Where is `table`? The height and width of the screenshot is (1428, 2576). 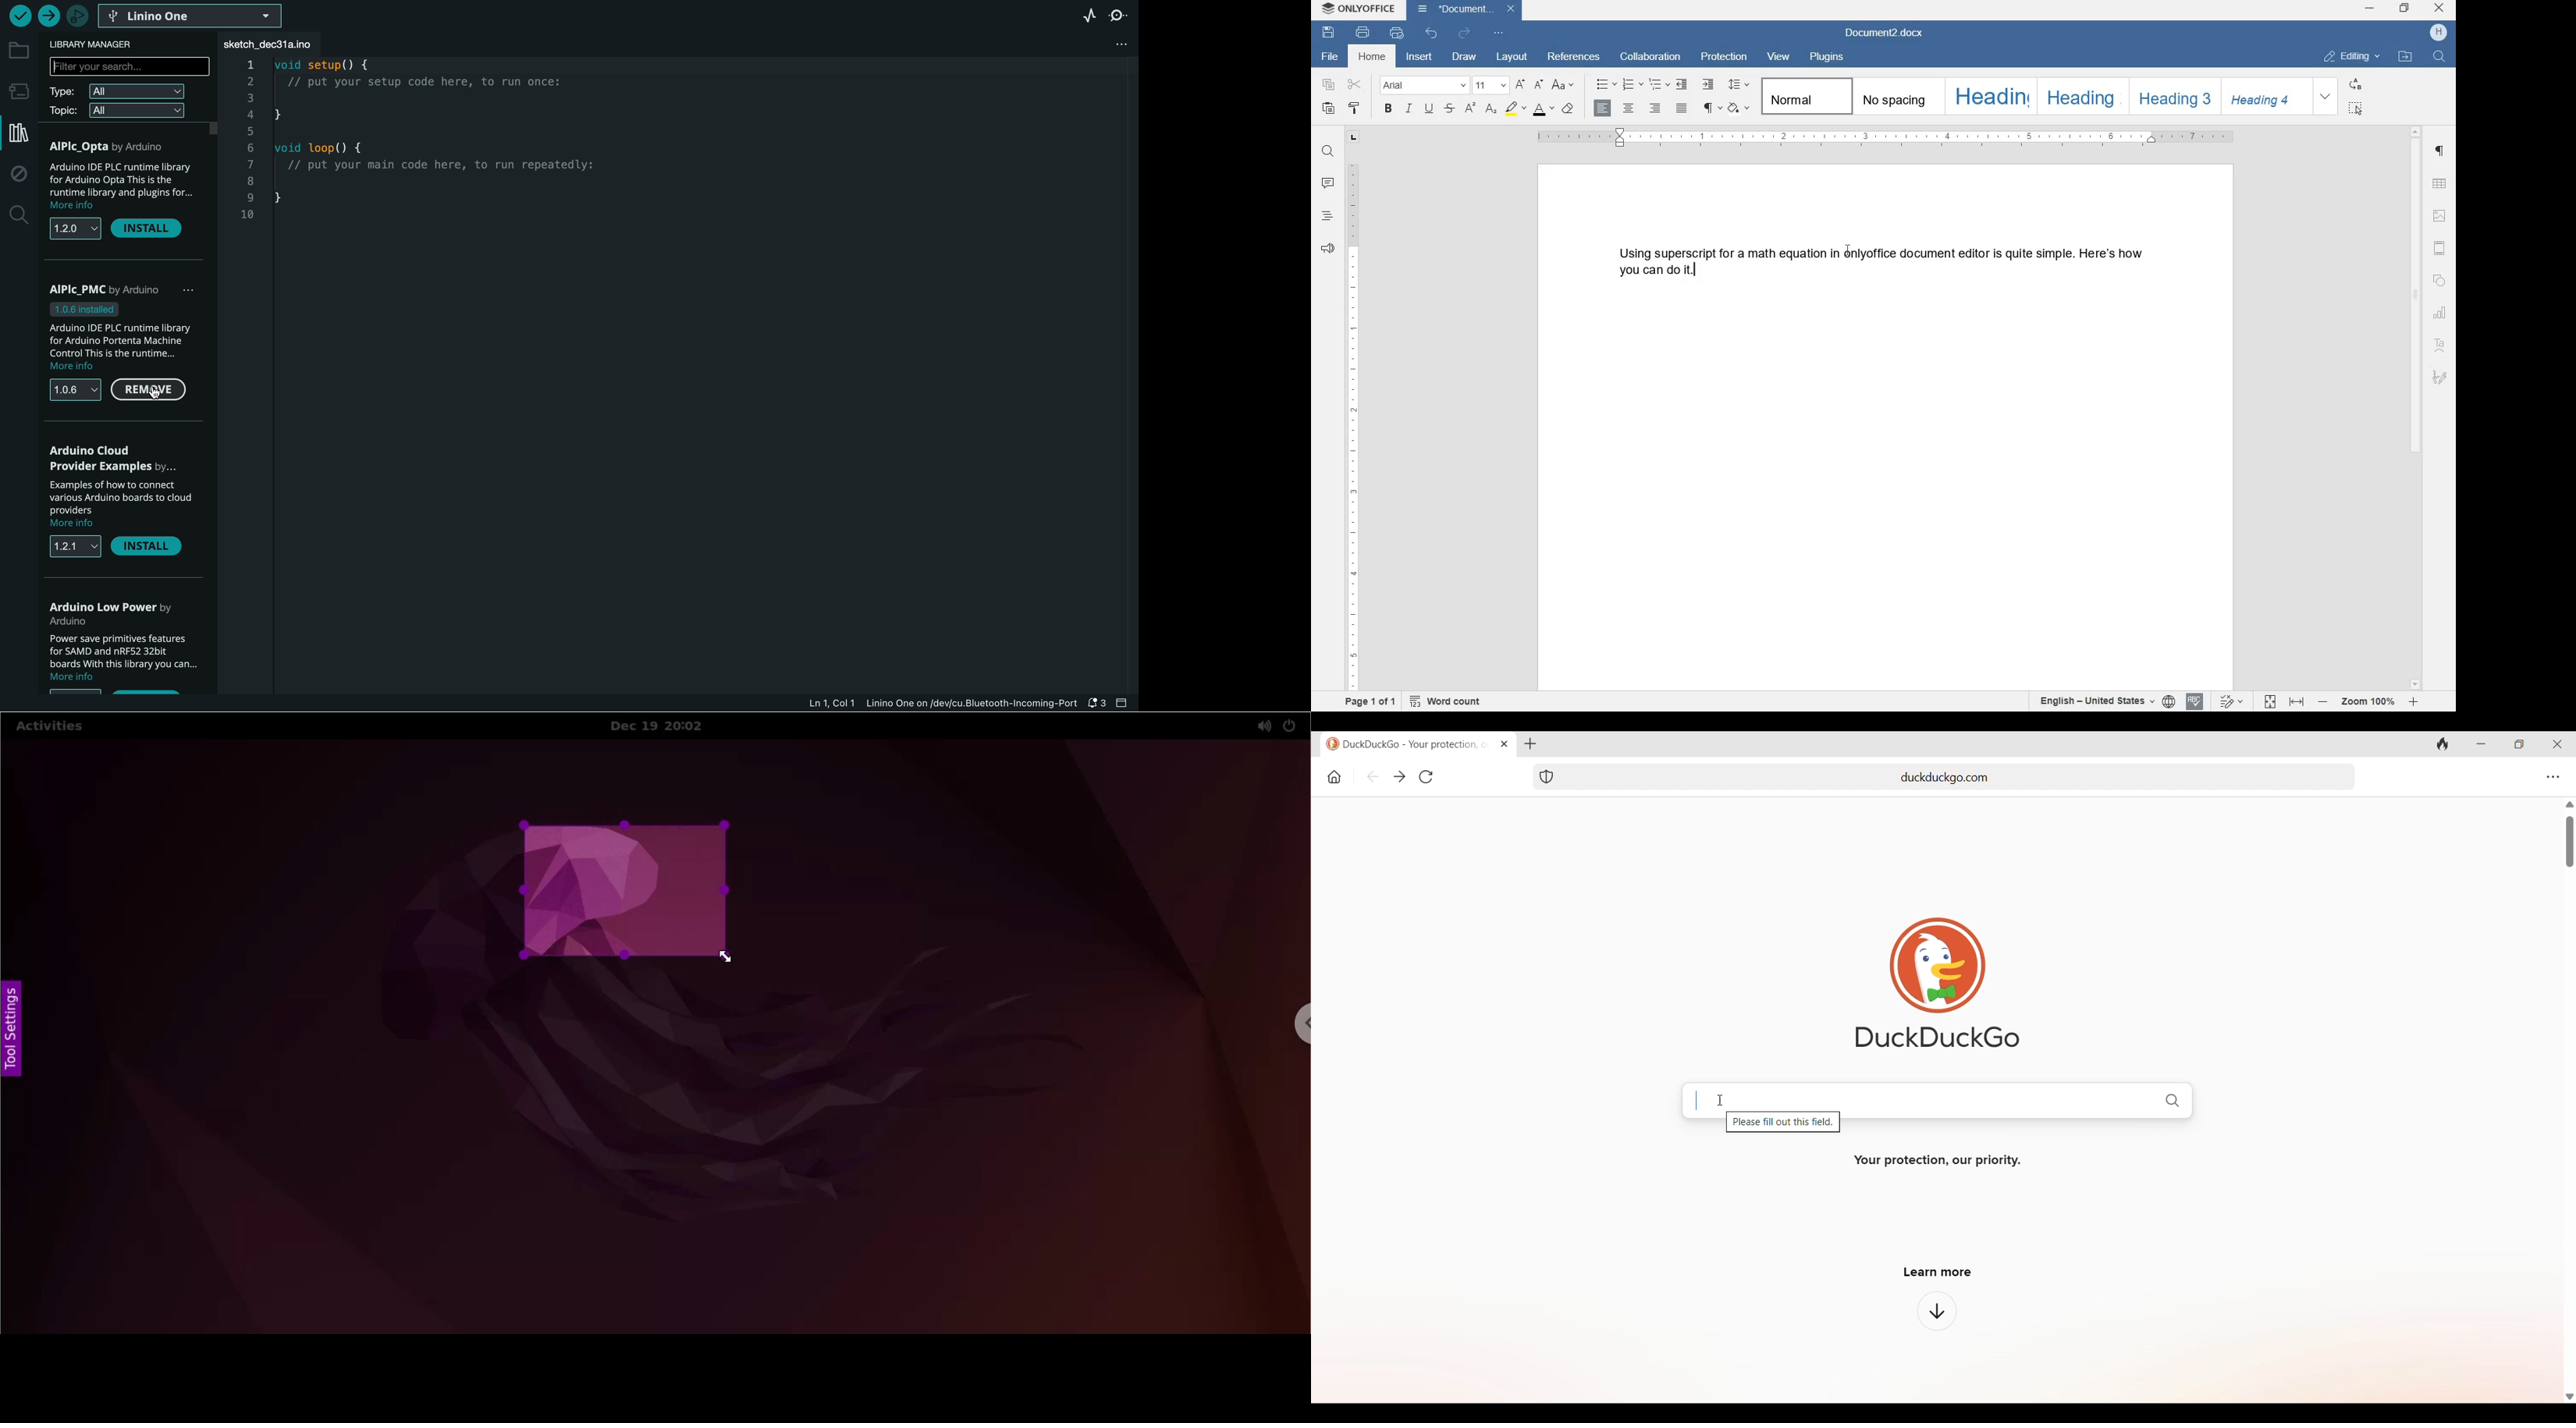
table is located at coordinates (2441, 184).